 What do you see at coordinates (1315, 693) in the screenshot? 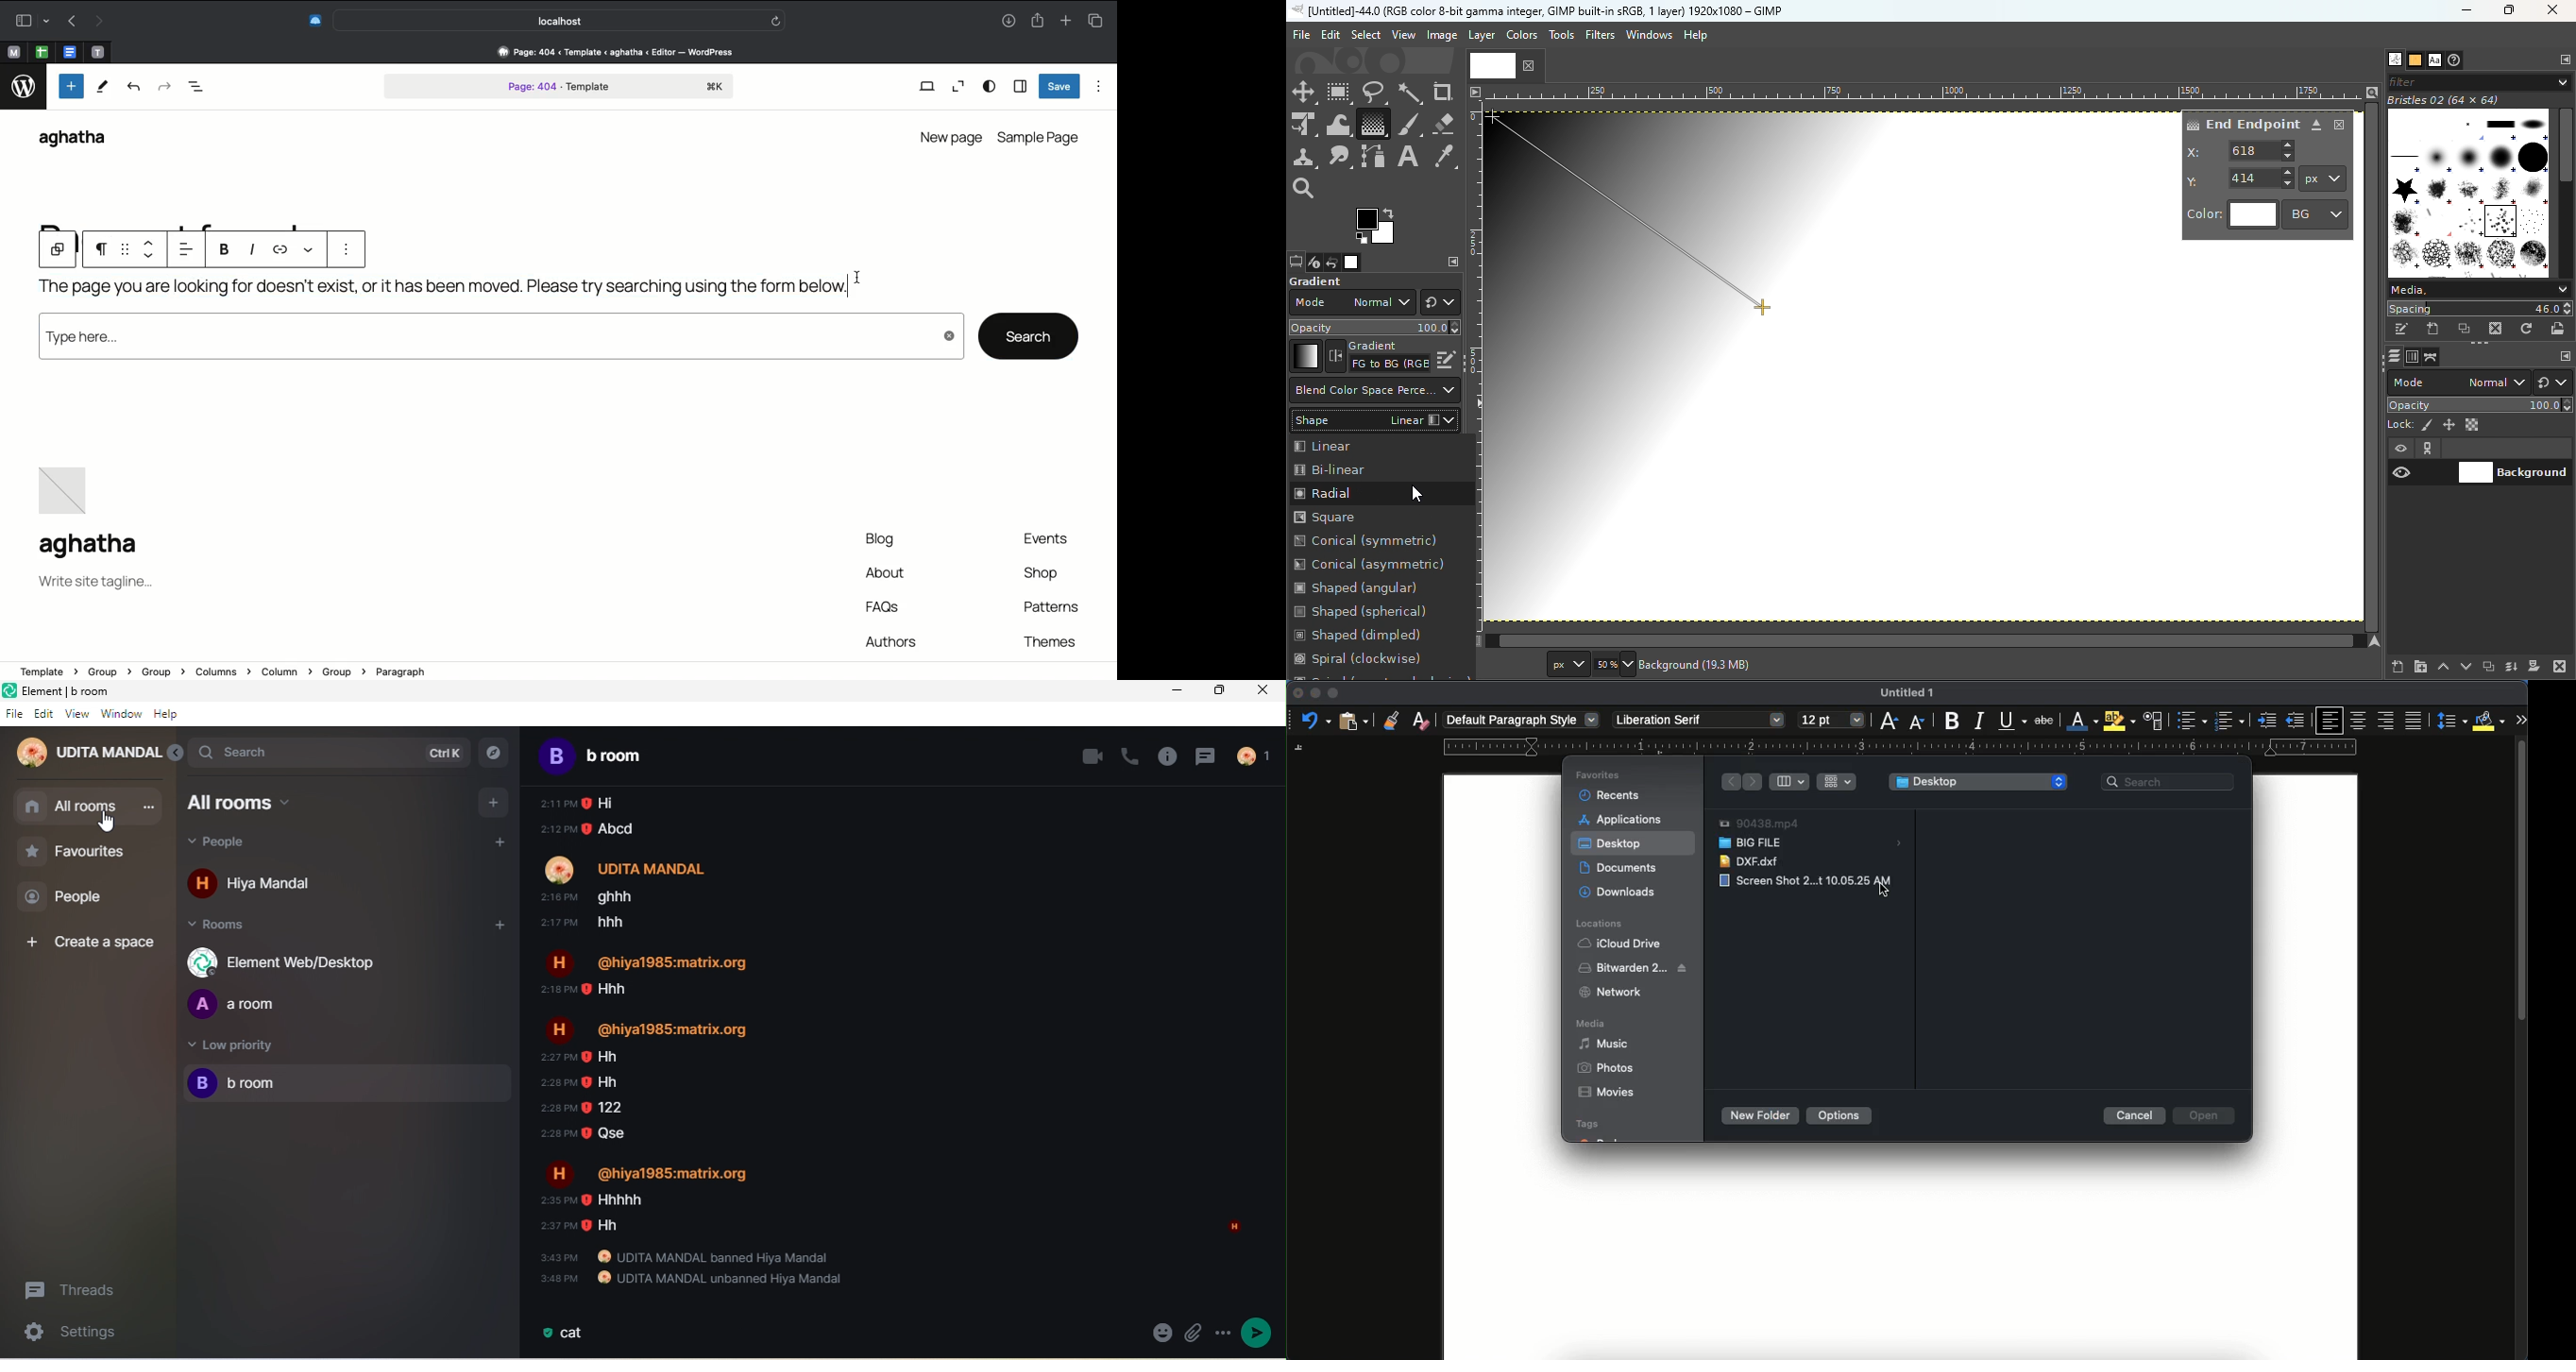
I see `minimize` at bounding box center [1315, 693].